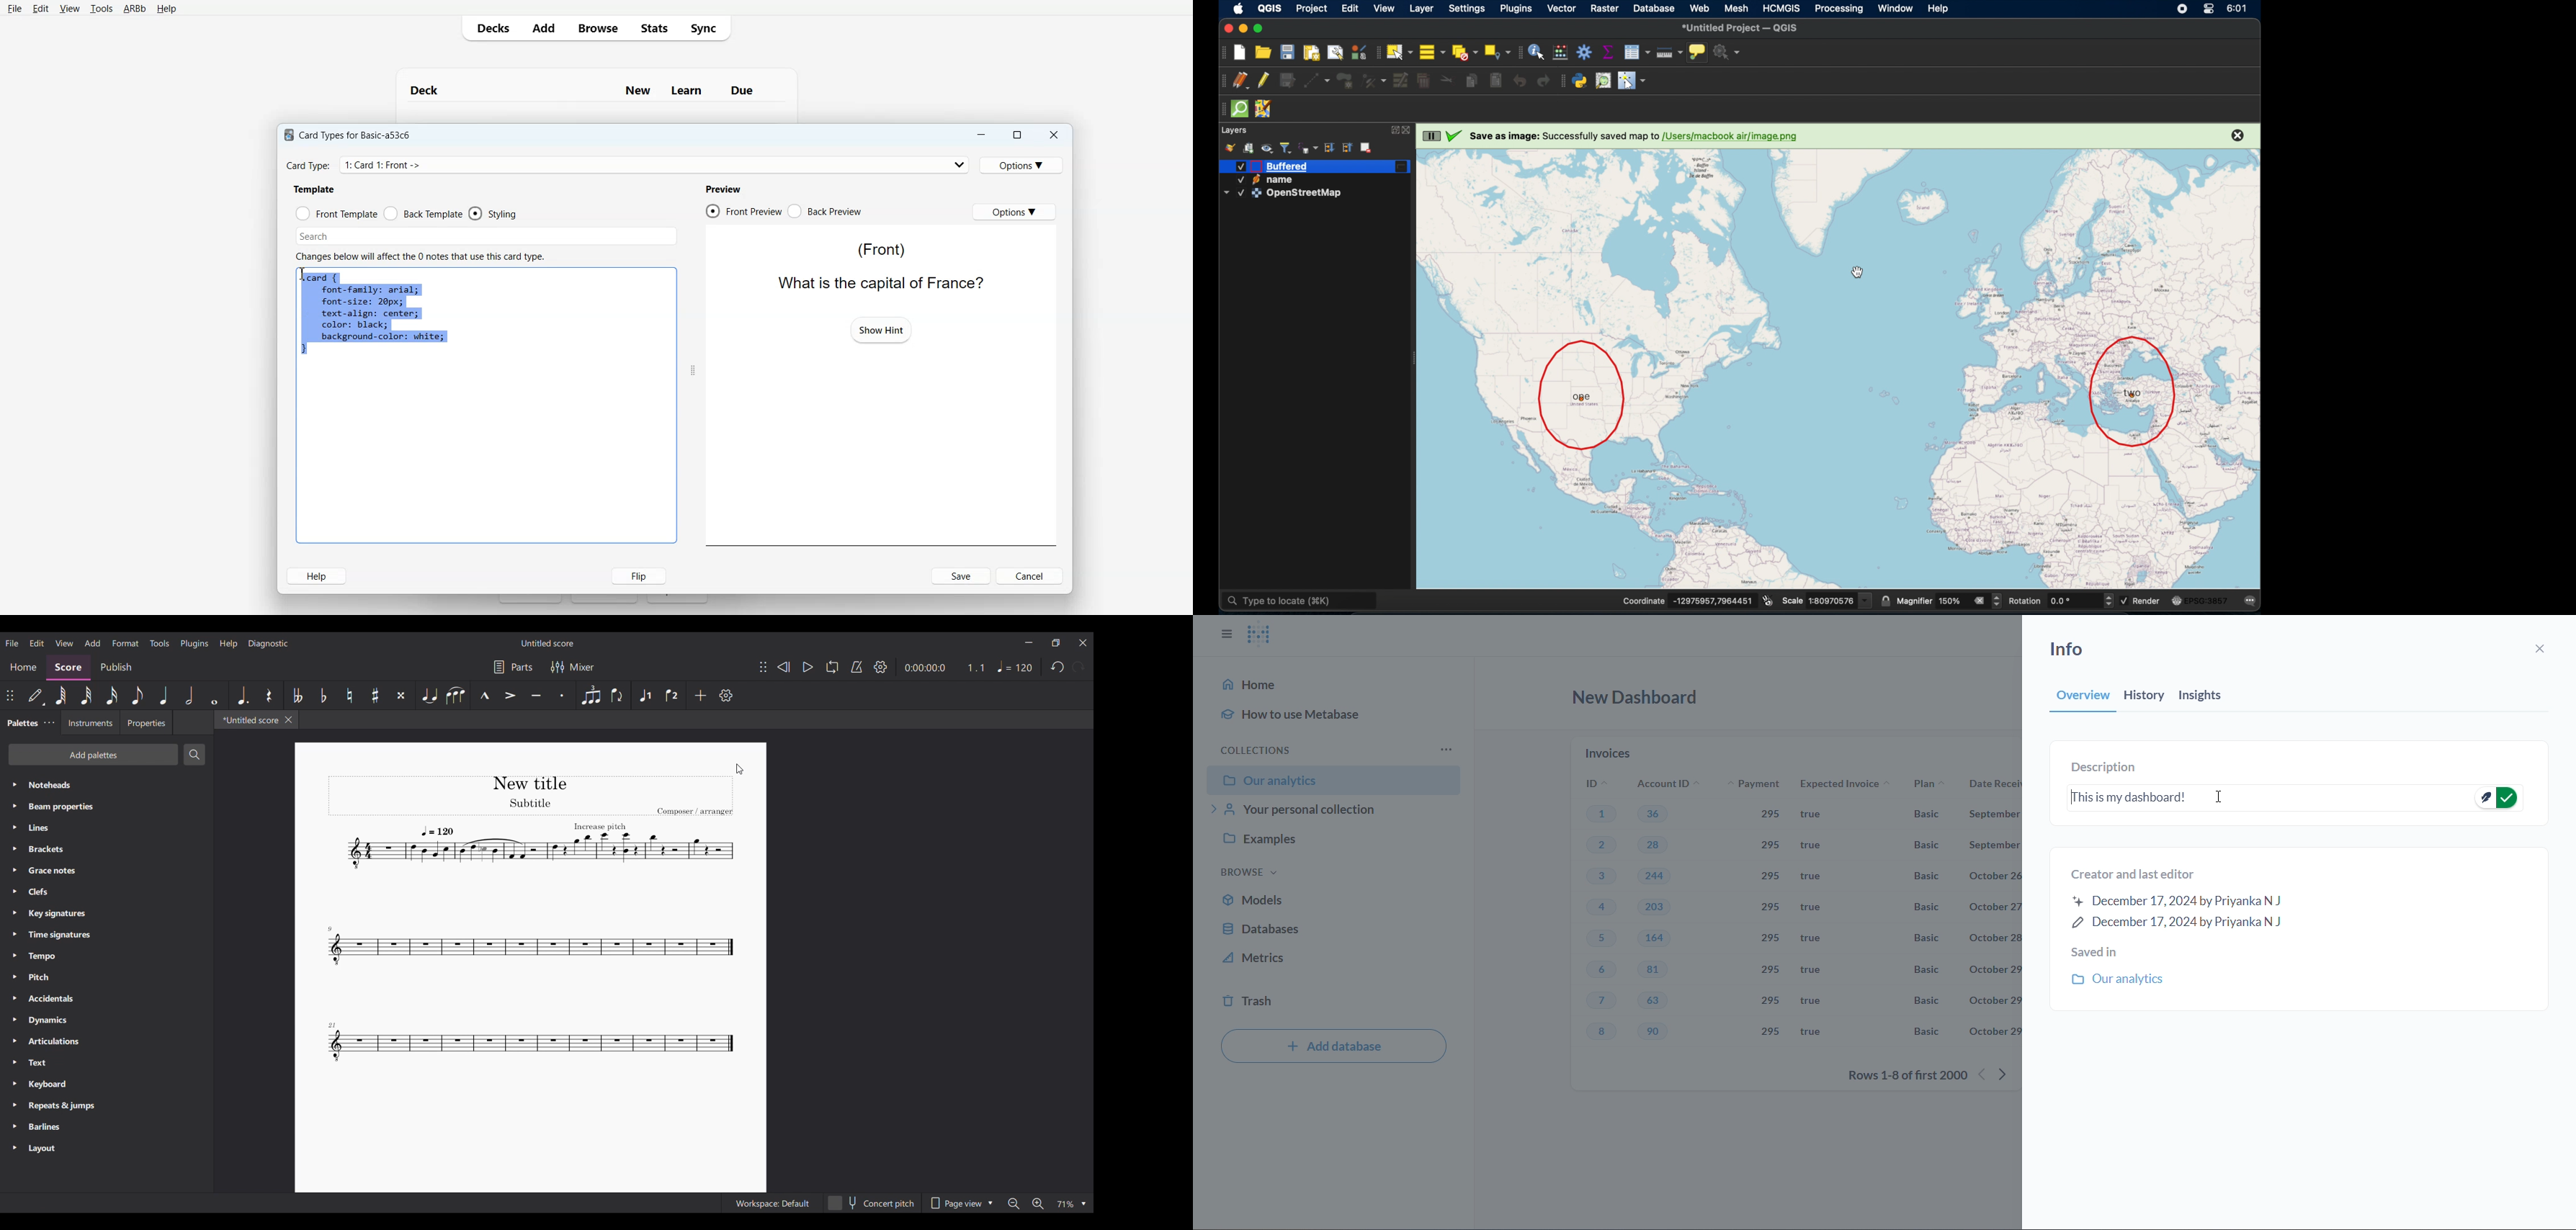 This screenshot has width=2576, height=1232. What do you see at coordinates (2080, 647) in the screenshot?
I see `info` at bounding box center [2080, 647].